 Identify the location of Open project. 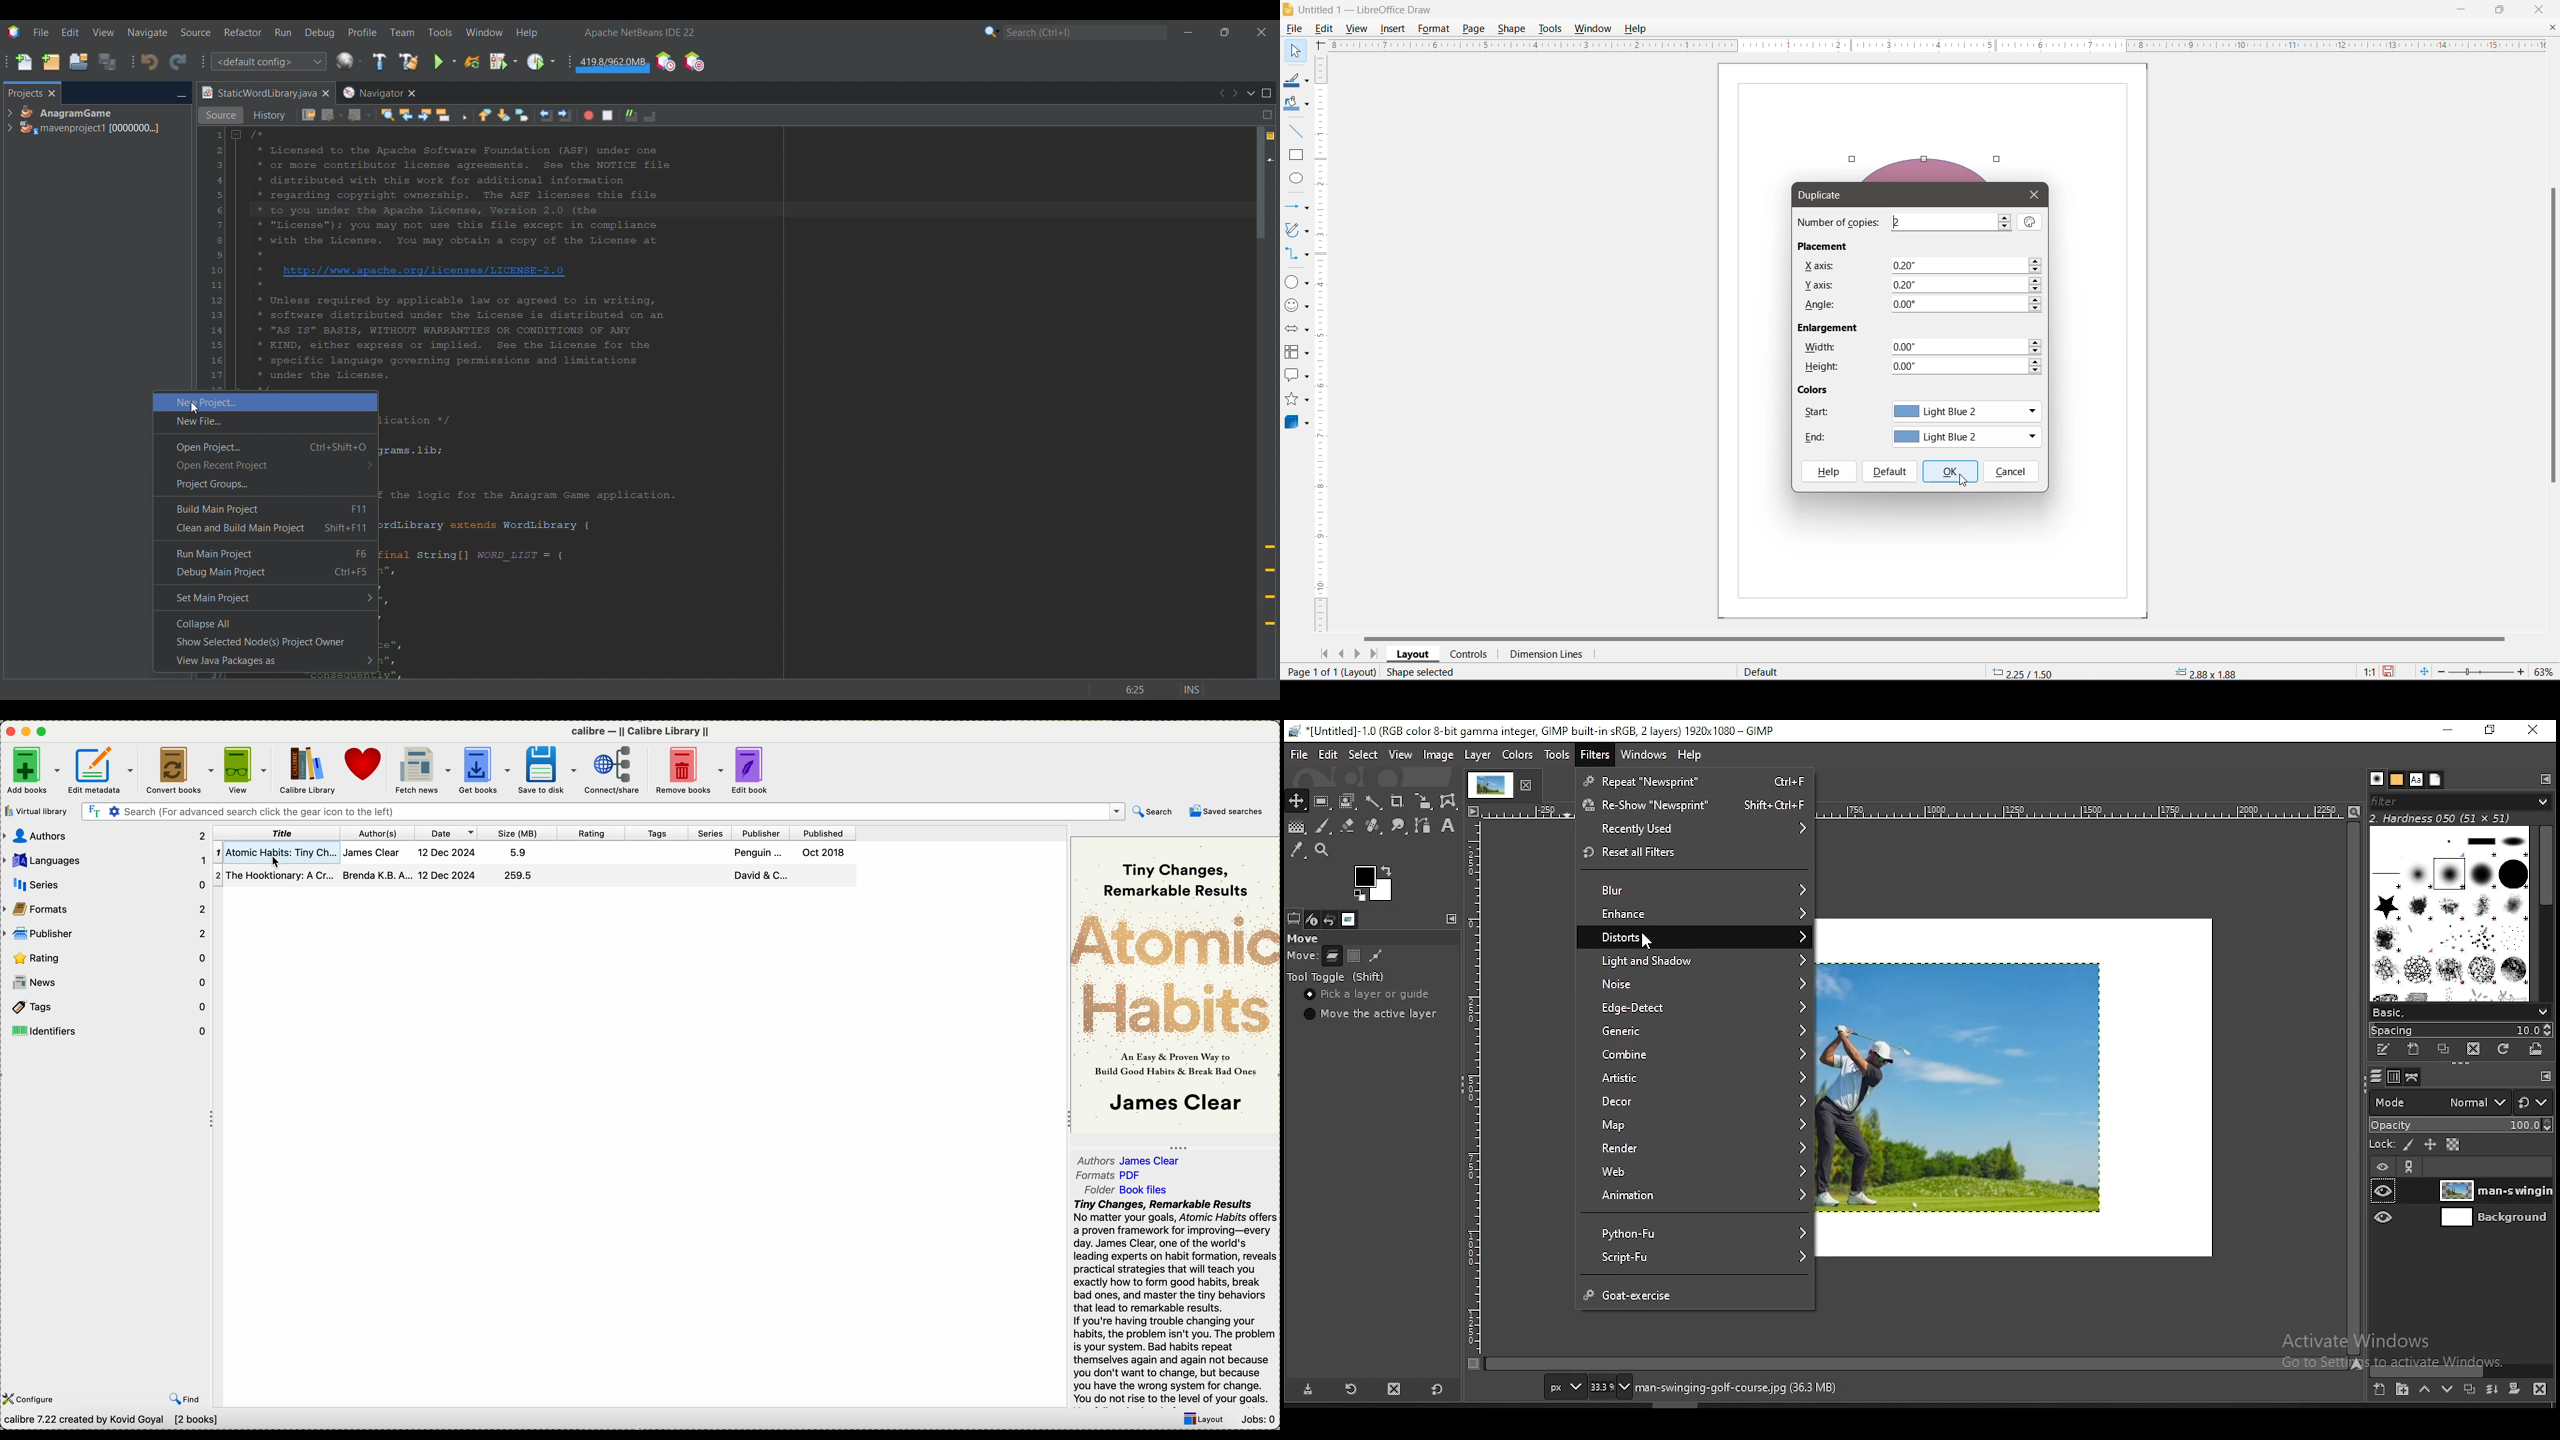
(79, 61).